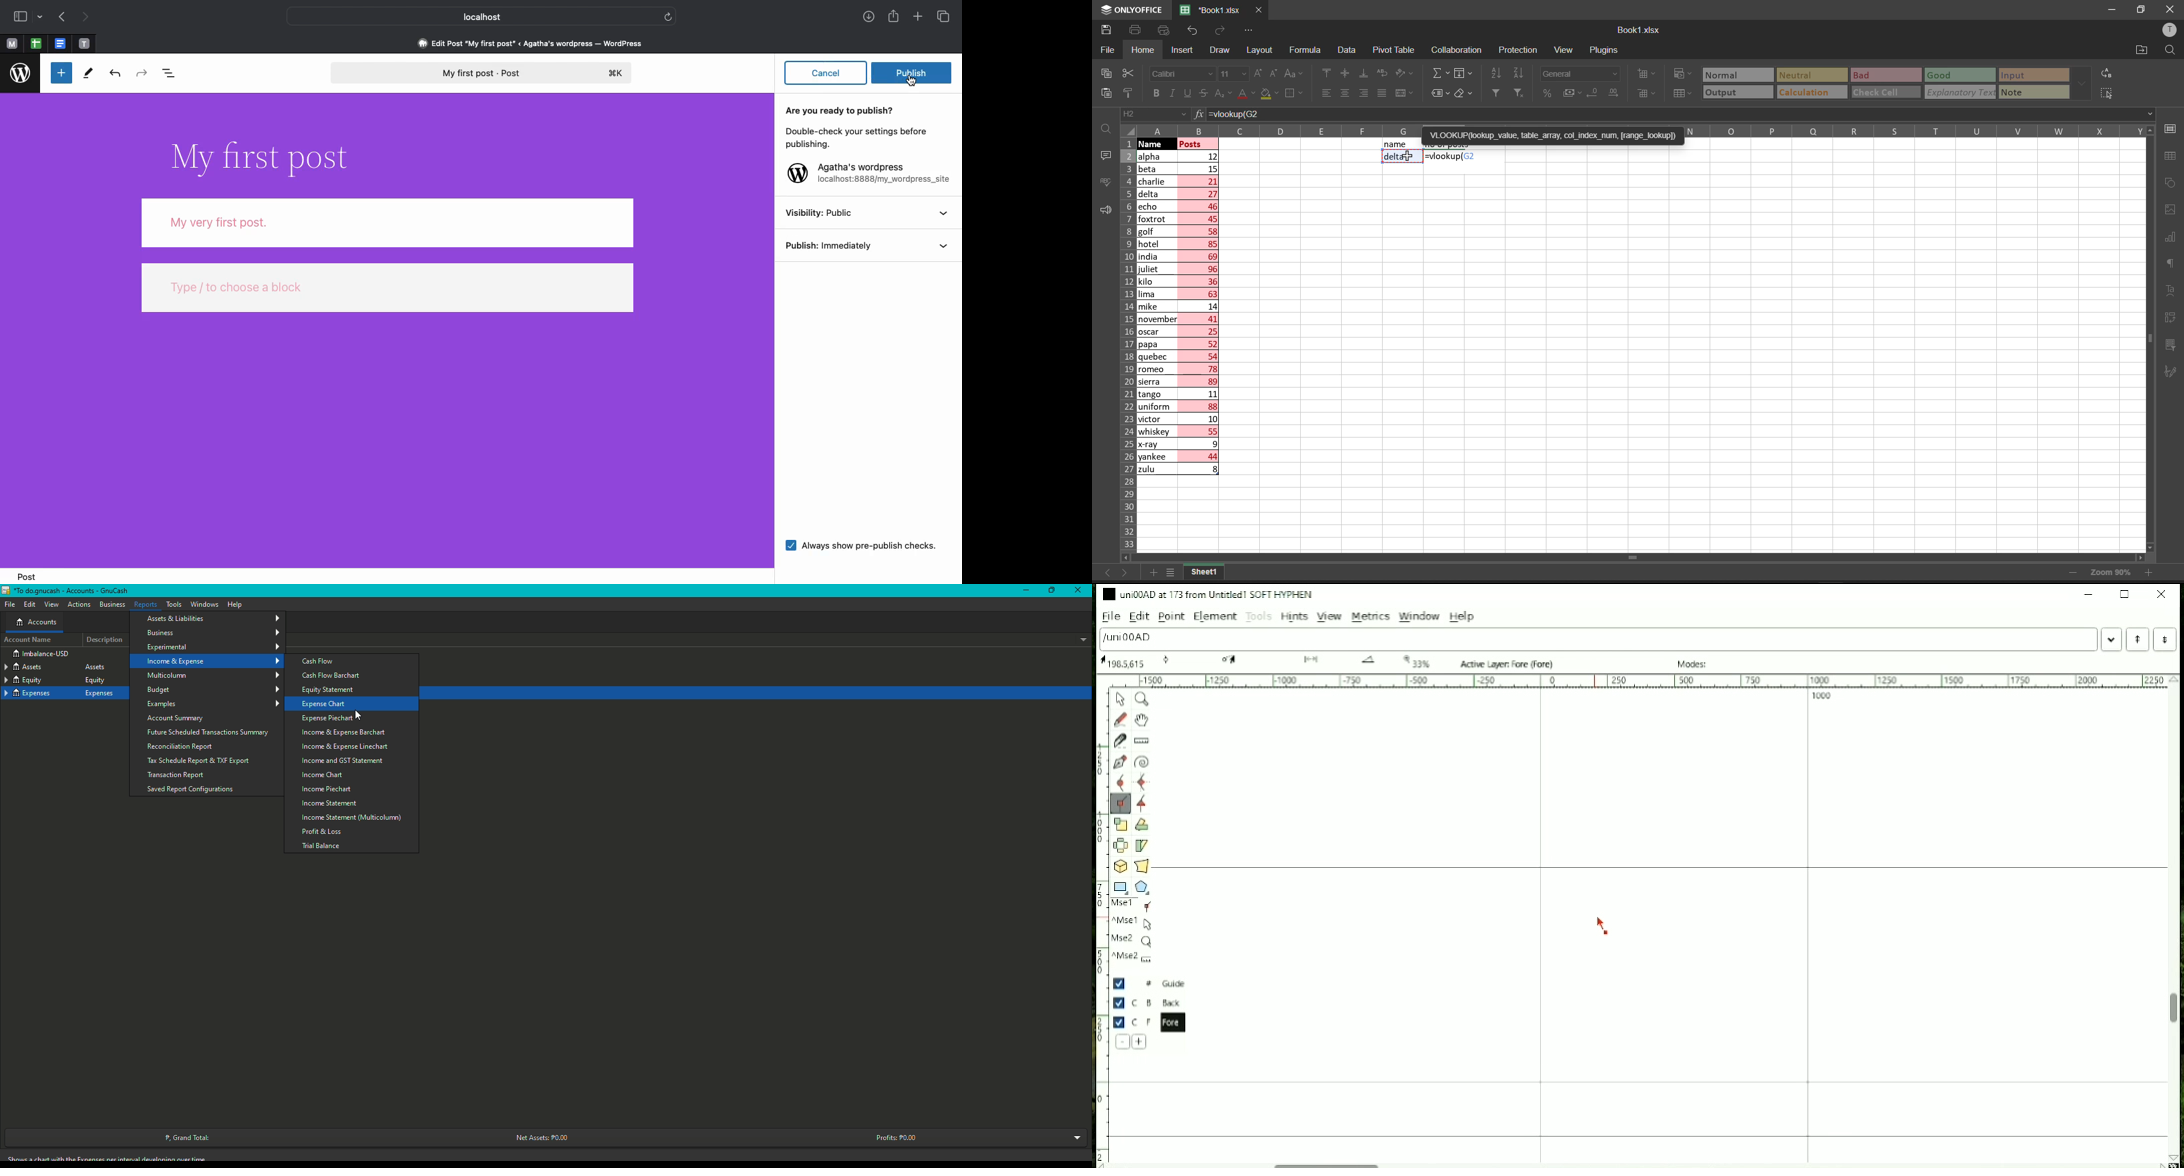  Describe the element at coordinates (1347, 50) in the screenshot. I see `data` at that location.